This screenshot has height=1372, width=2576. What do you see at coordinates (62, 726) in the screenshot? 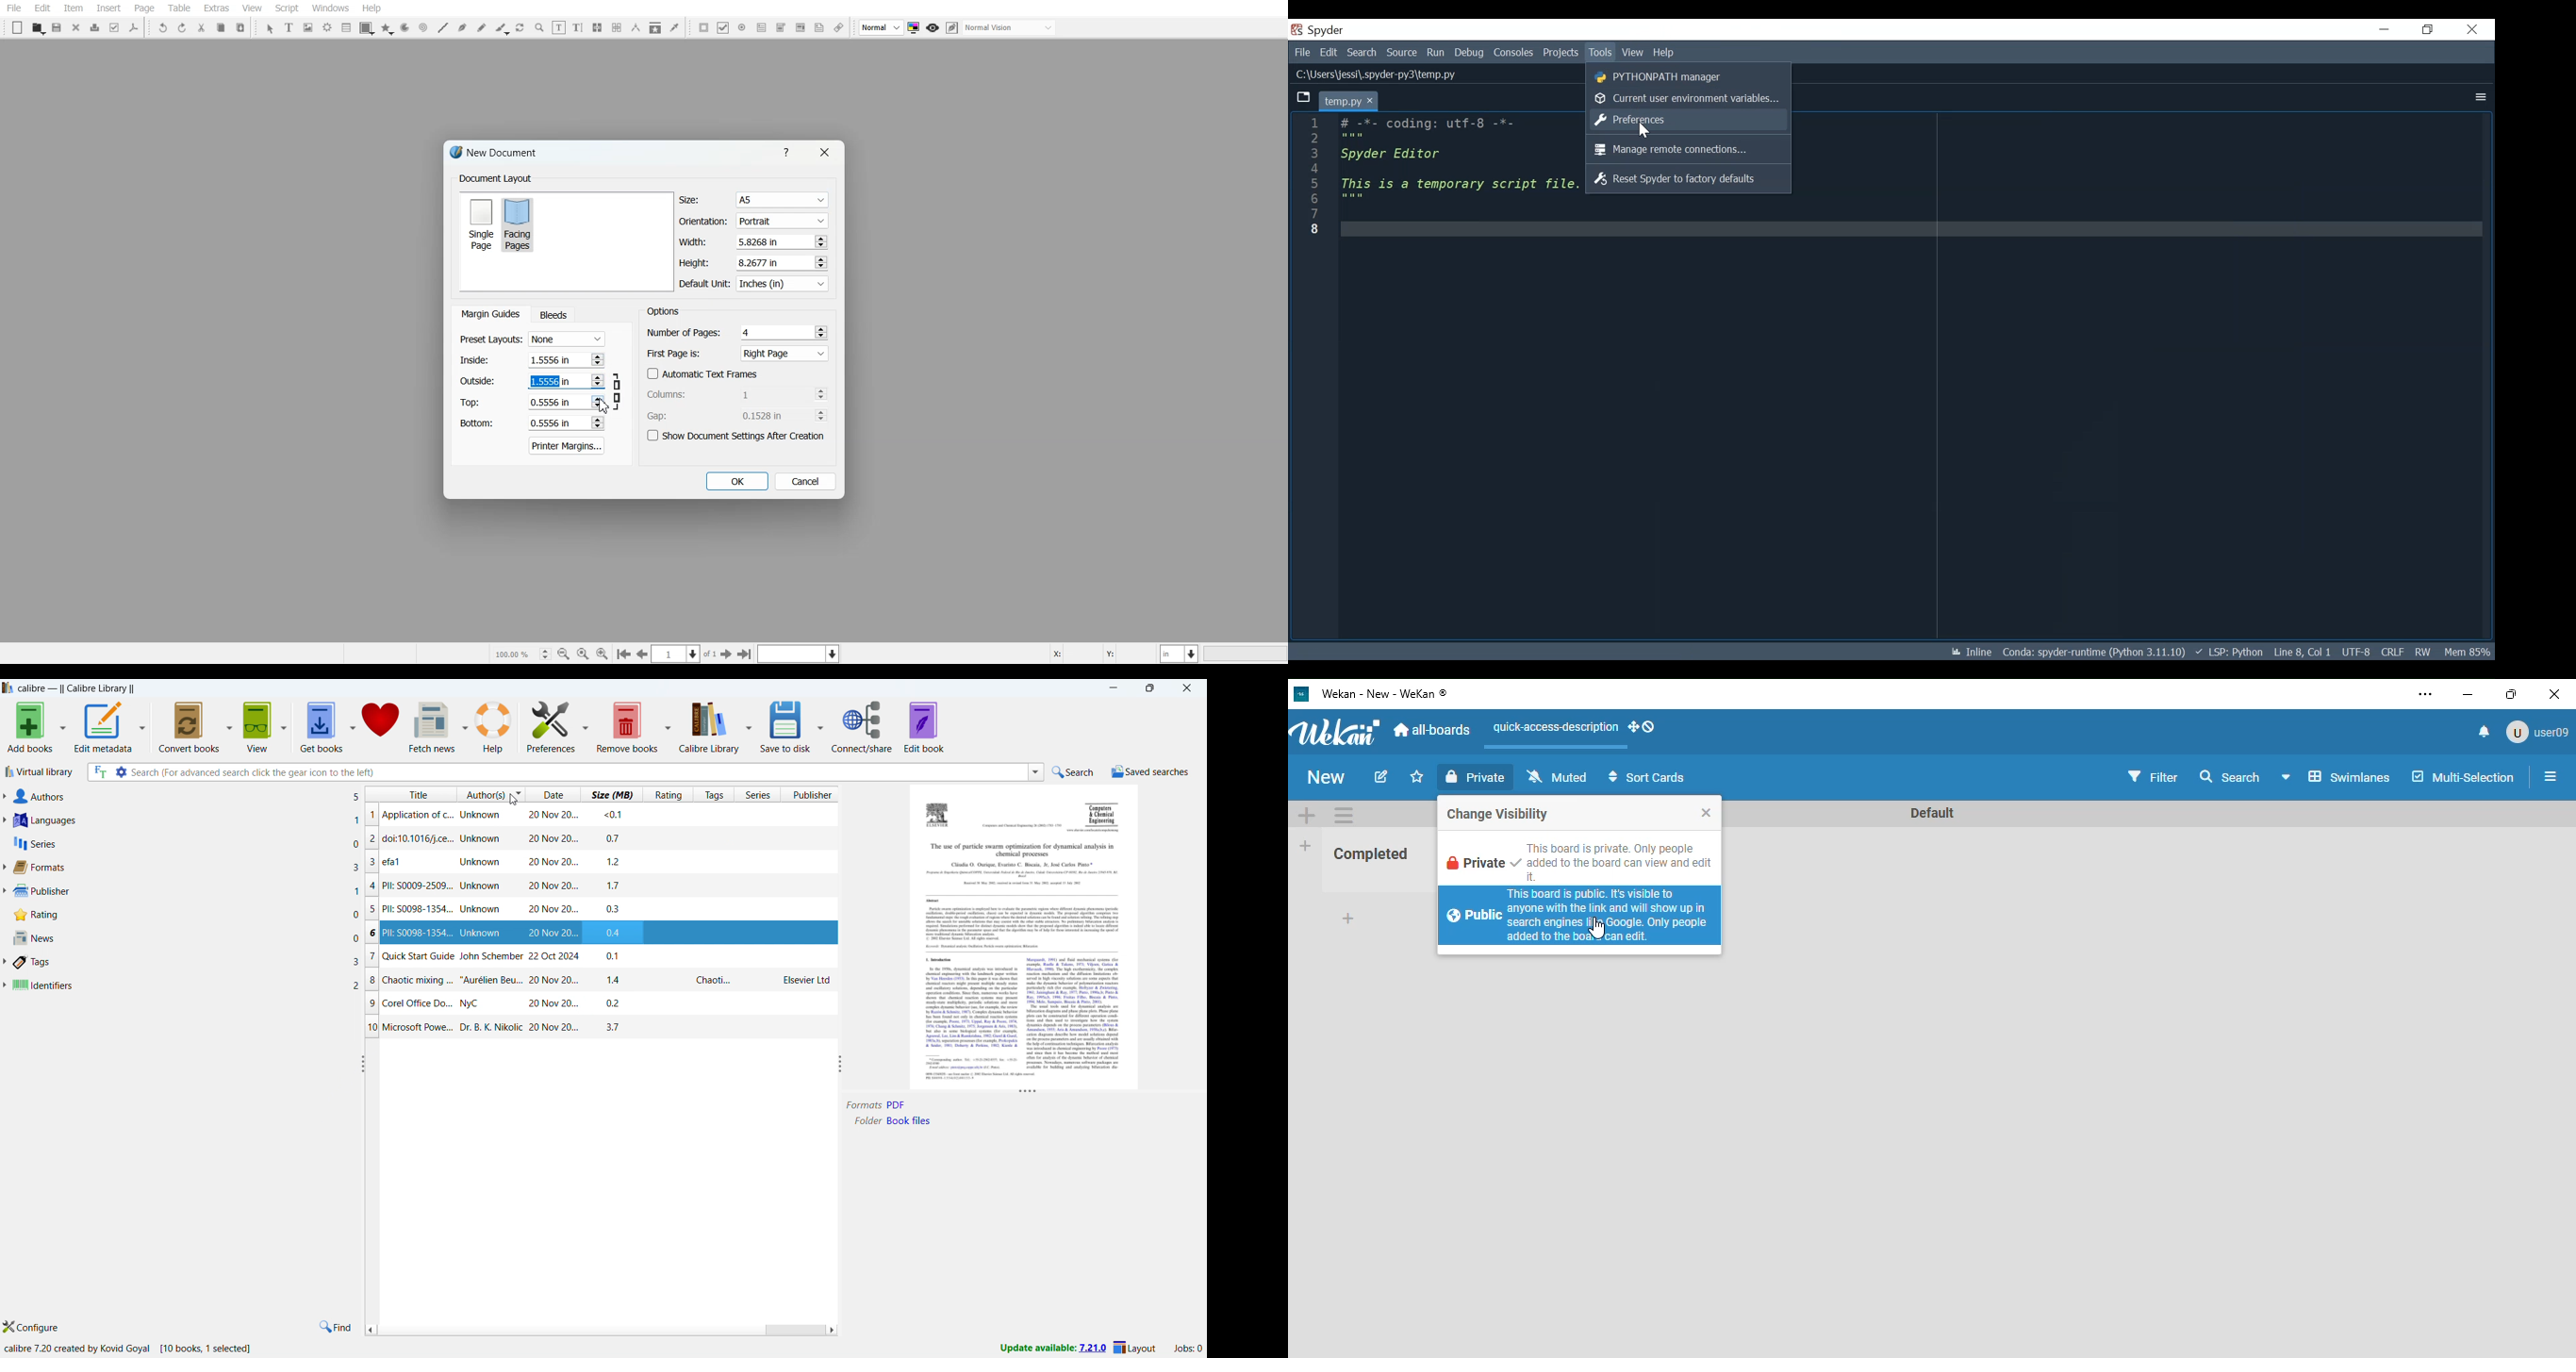
I see `add books options` at bounding box center [62, 726].